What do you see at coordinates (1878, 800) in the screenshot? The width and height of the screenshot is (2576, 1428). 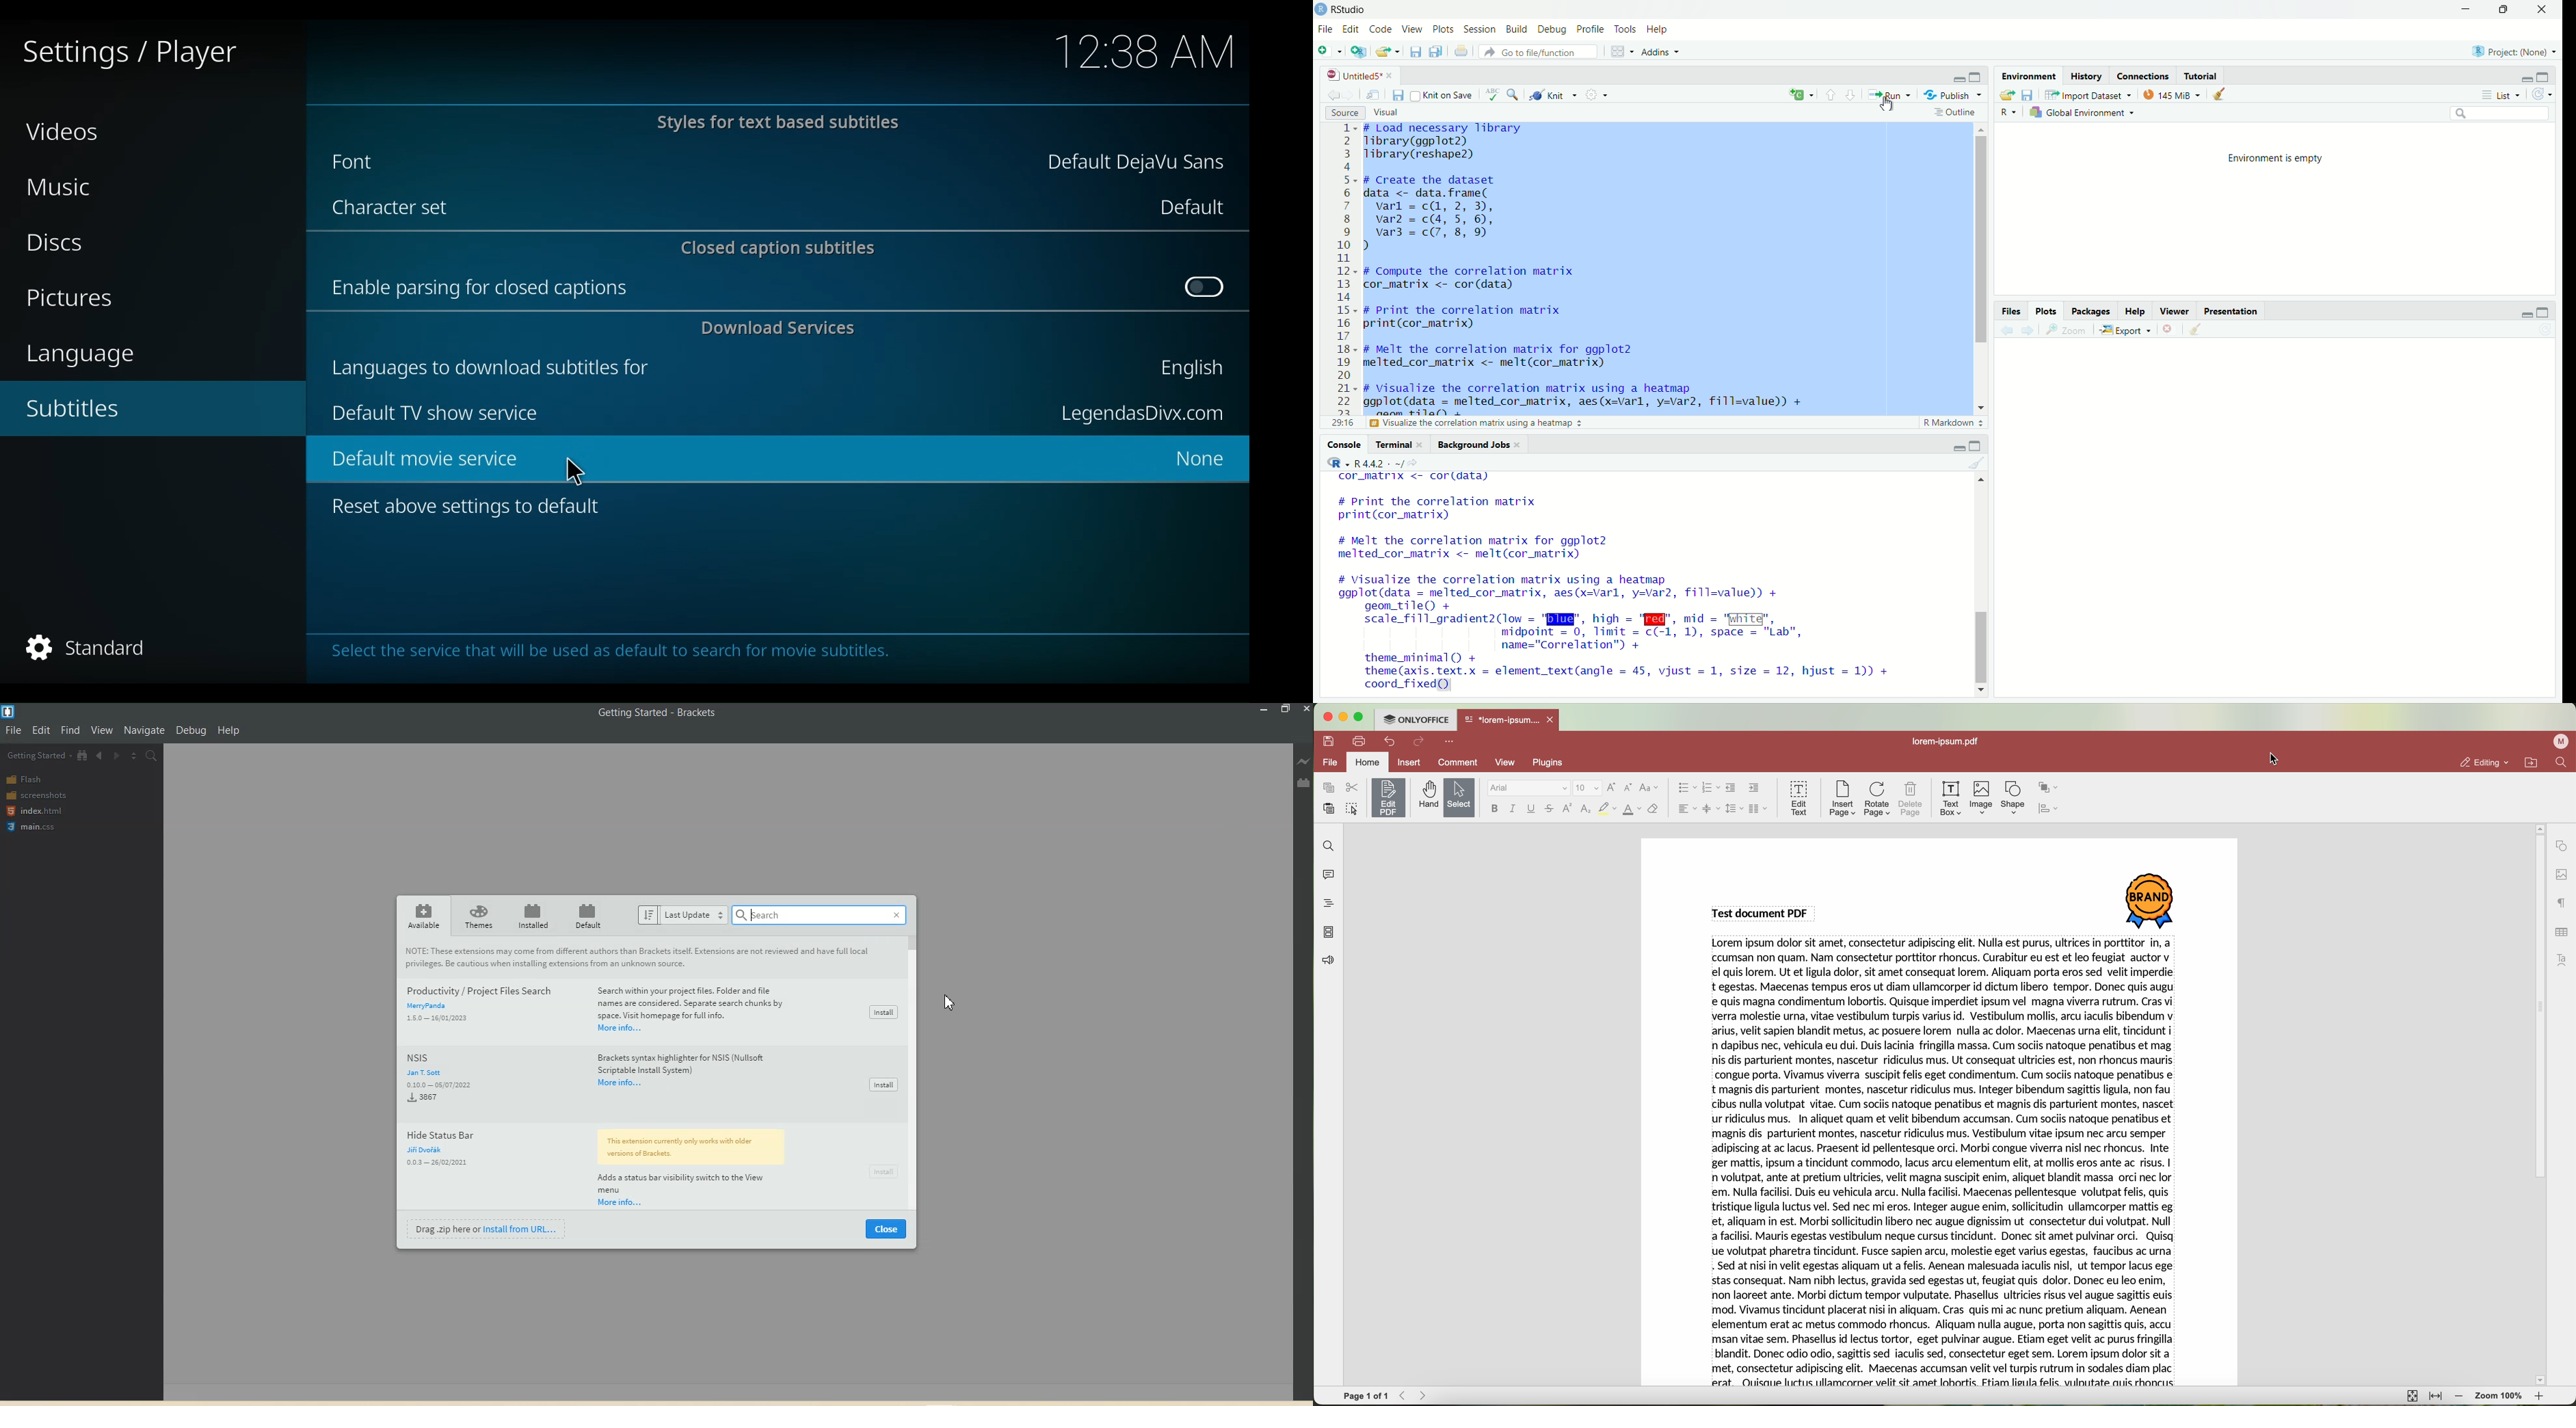 I see `rotate page` at bounding box center [1878, 800].